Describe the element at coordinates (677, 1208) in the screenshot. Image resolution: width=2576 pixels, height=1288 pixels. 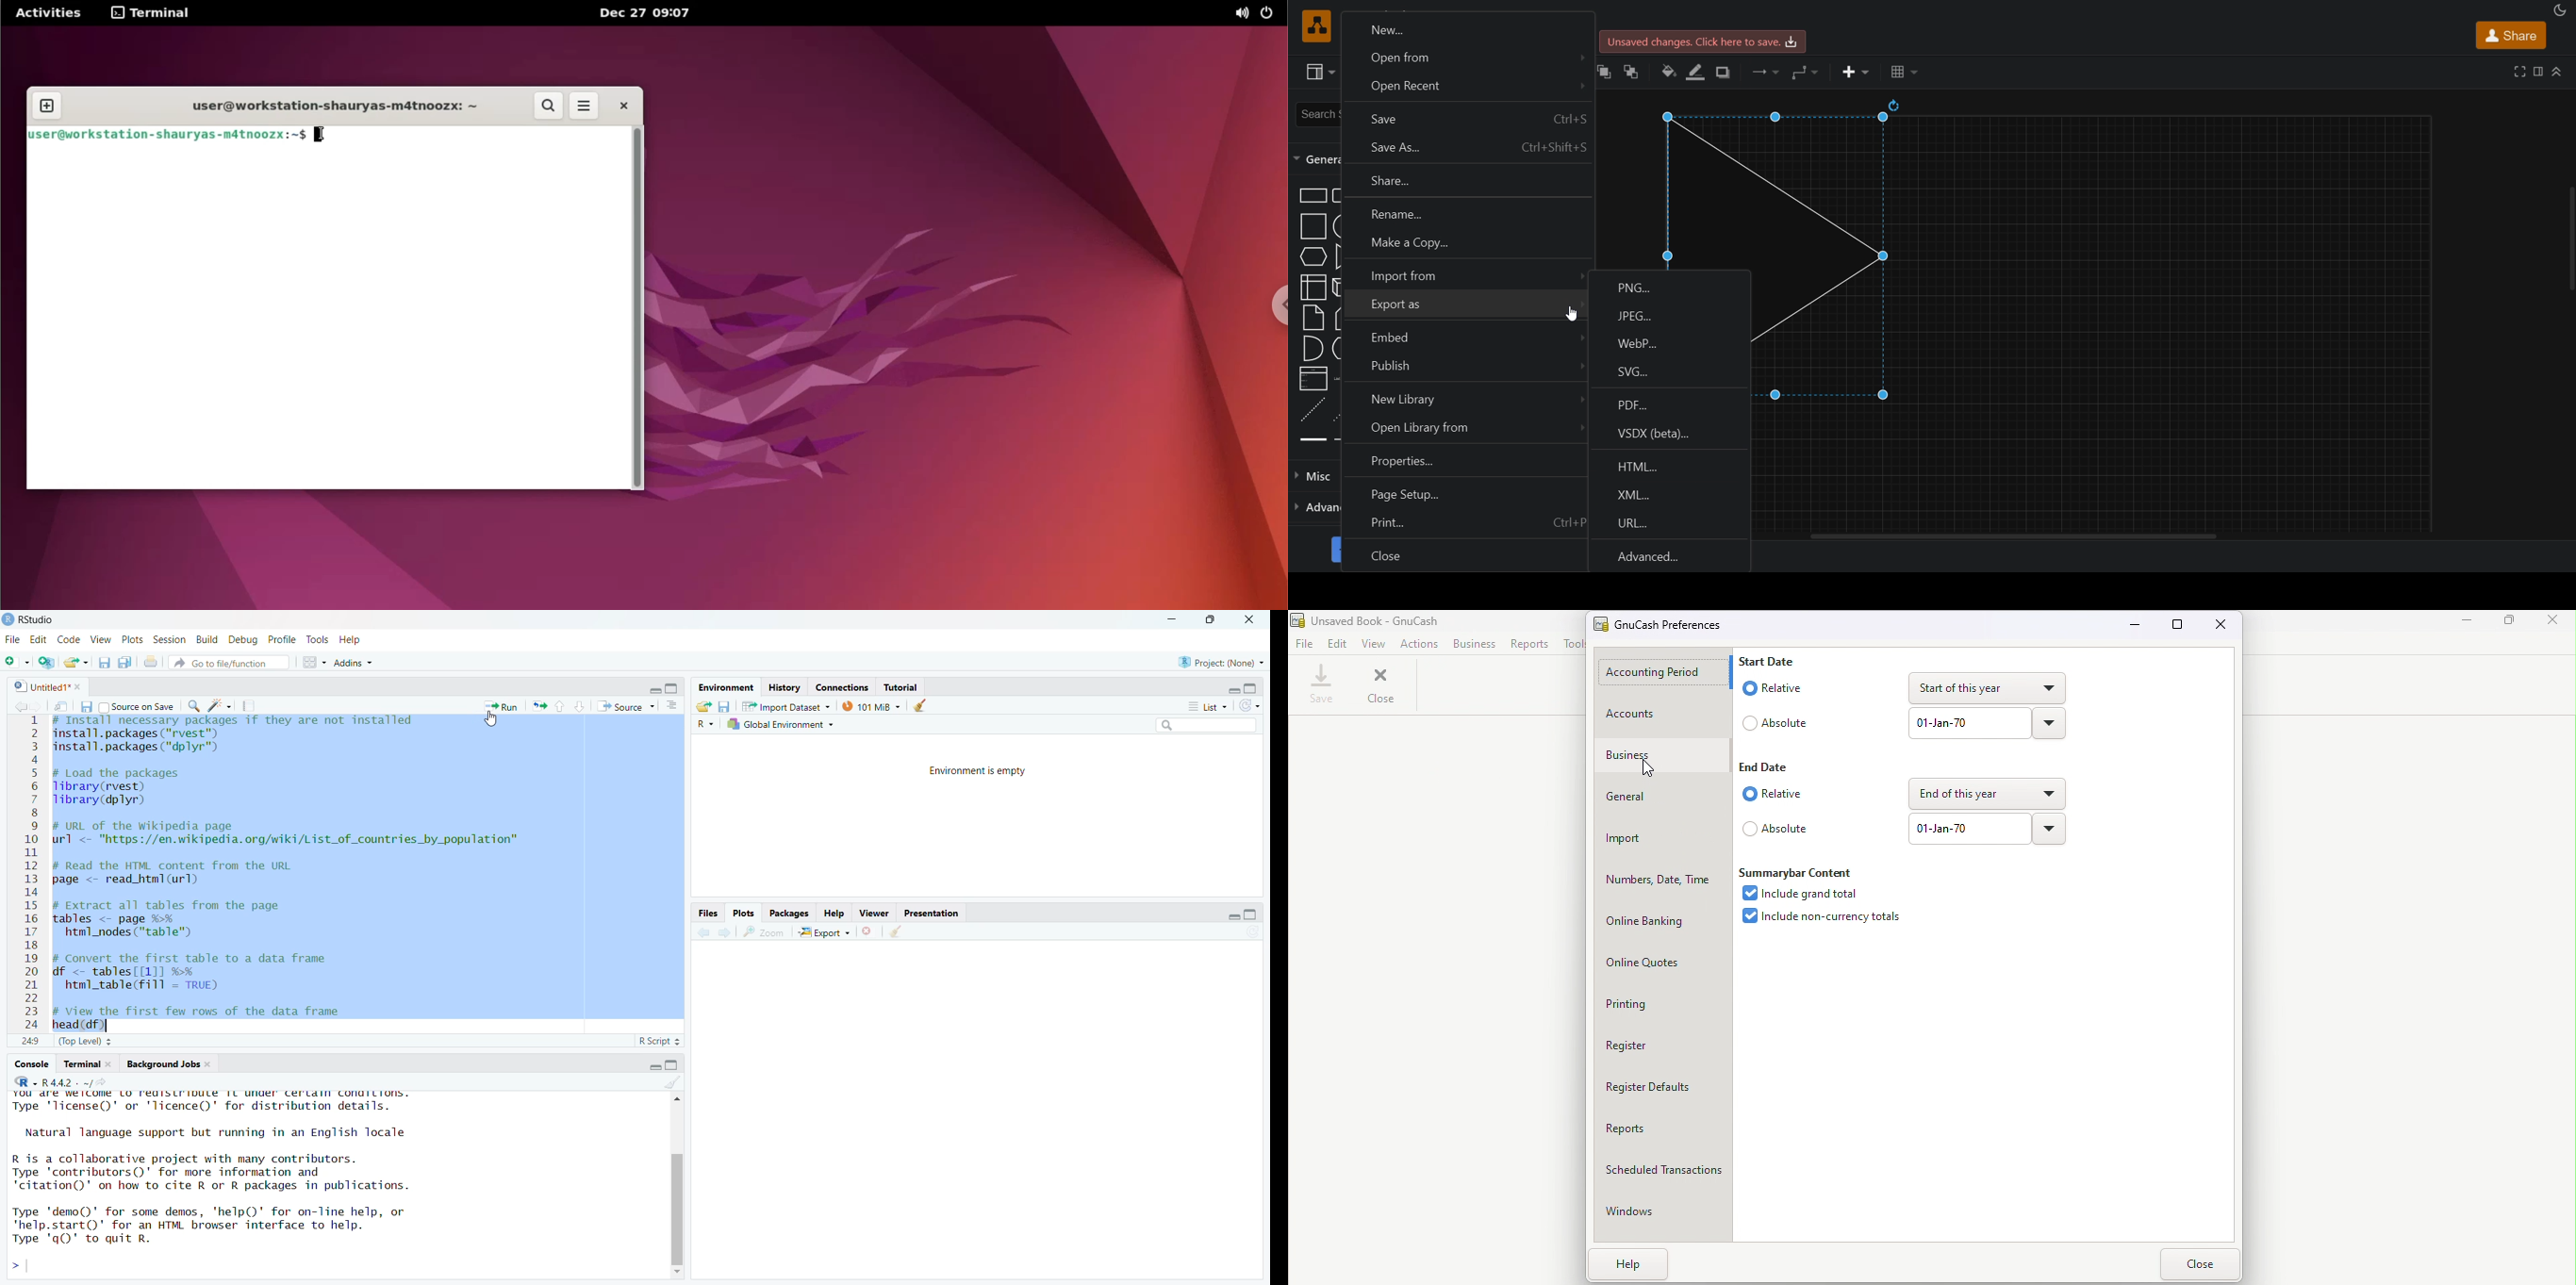
I see `scroll bar` at that location.